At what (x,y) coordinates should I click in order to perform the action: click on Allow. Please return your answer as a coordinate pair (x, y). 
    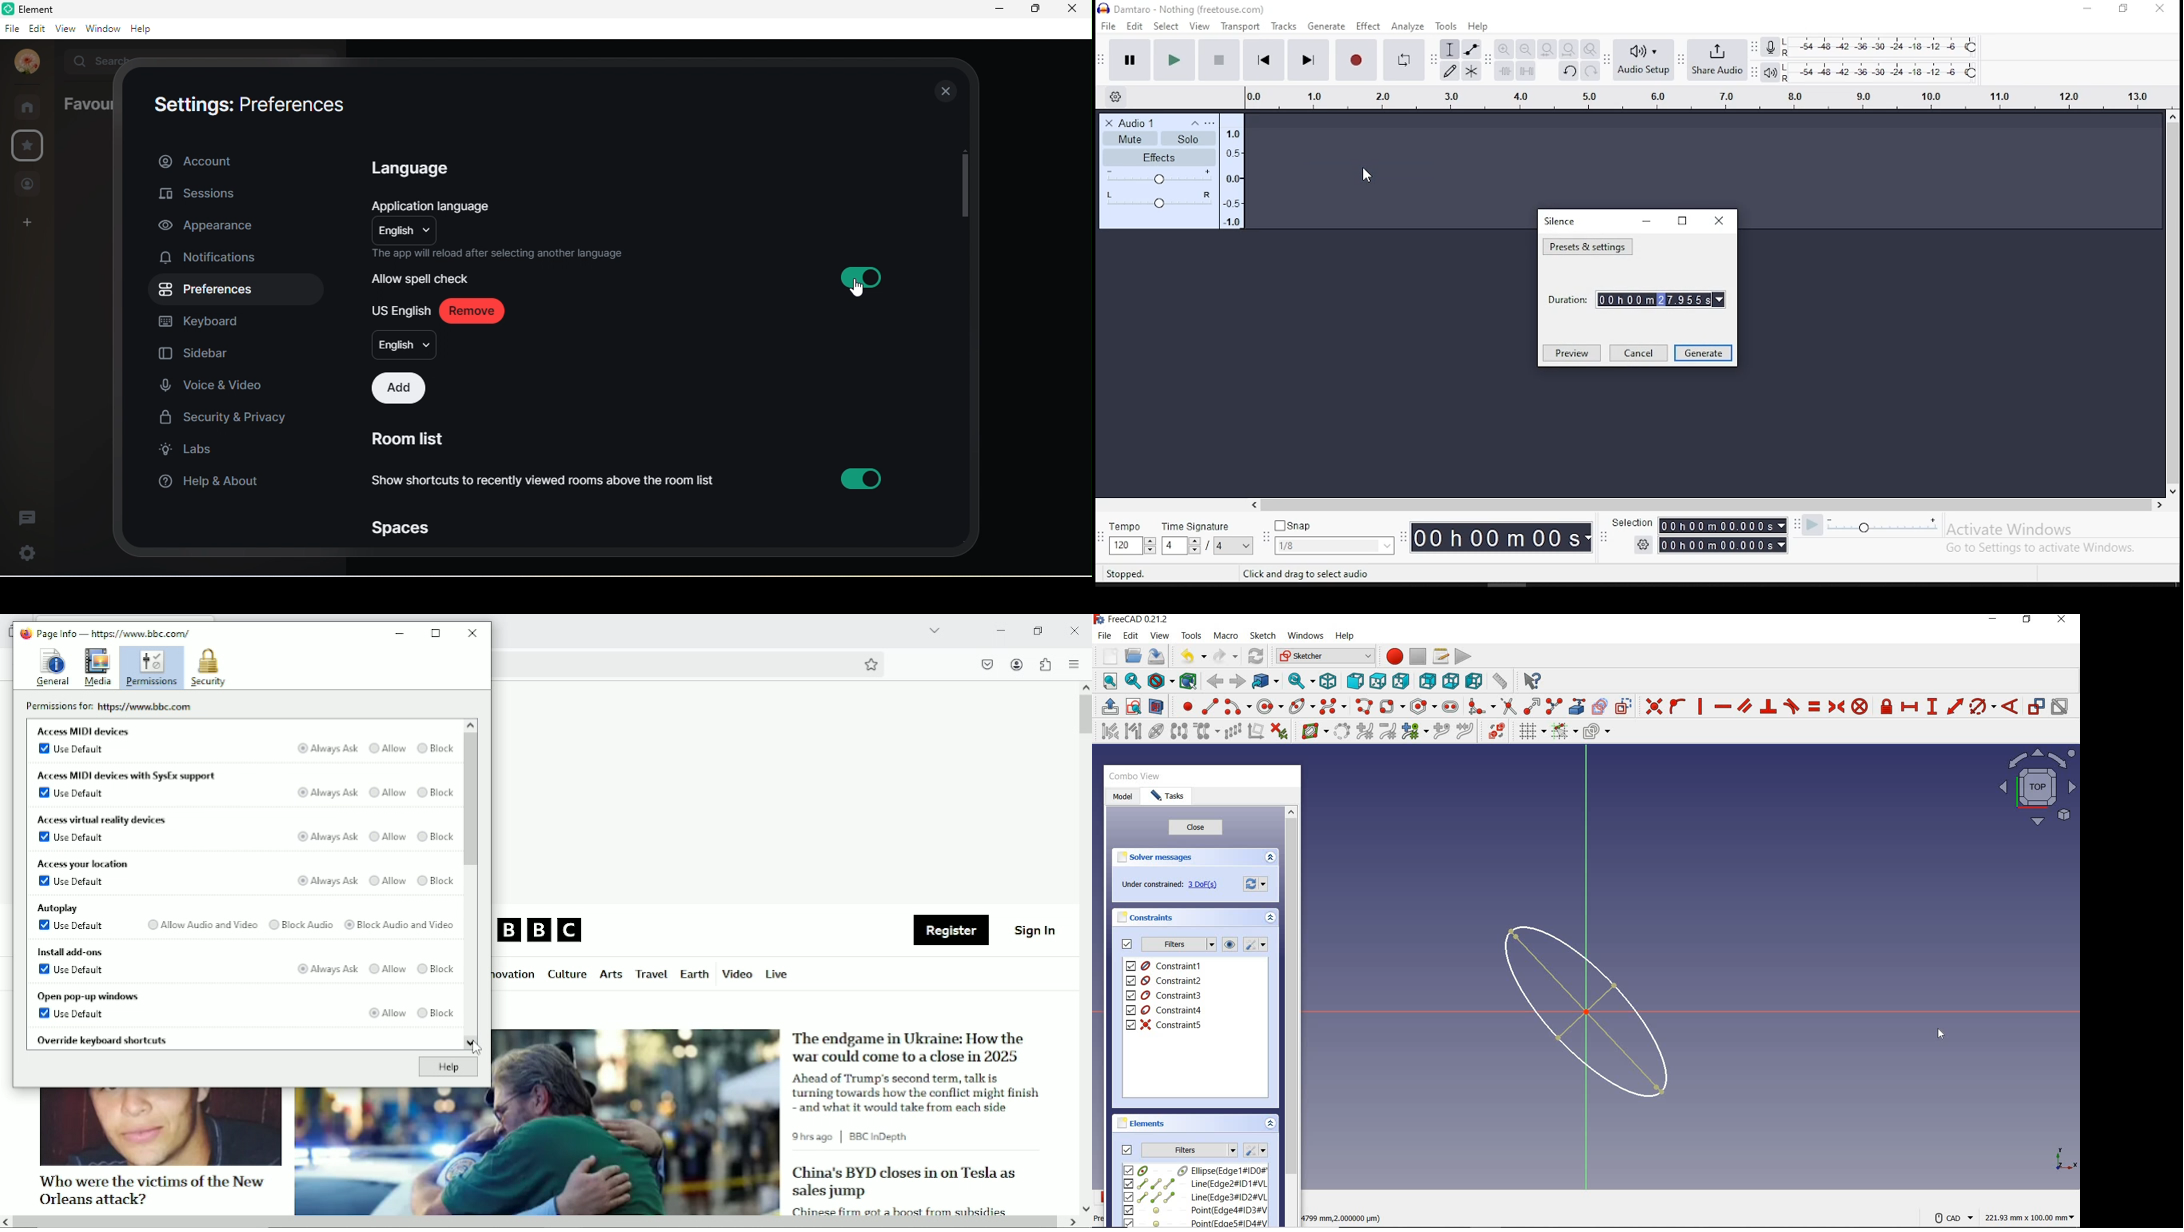
    Looking at the image, I should click on (388, 835).